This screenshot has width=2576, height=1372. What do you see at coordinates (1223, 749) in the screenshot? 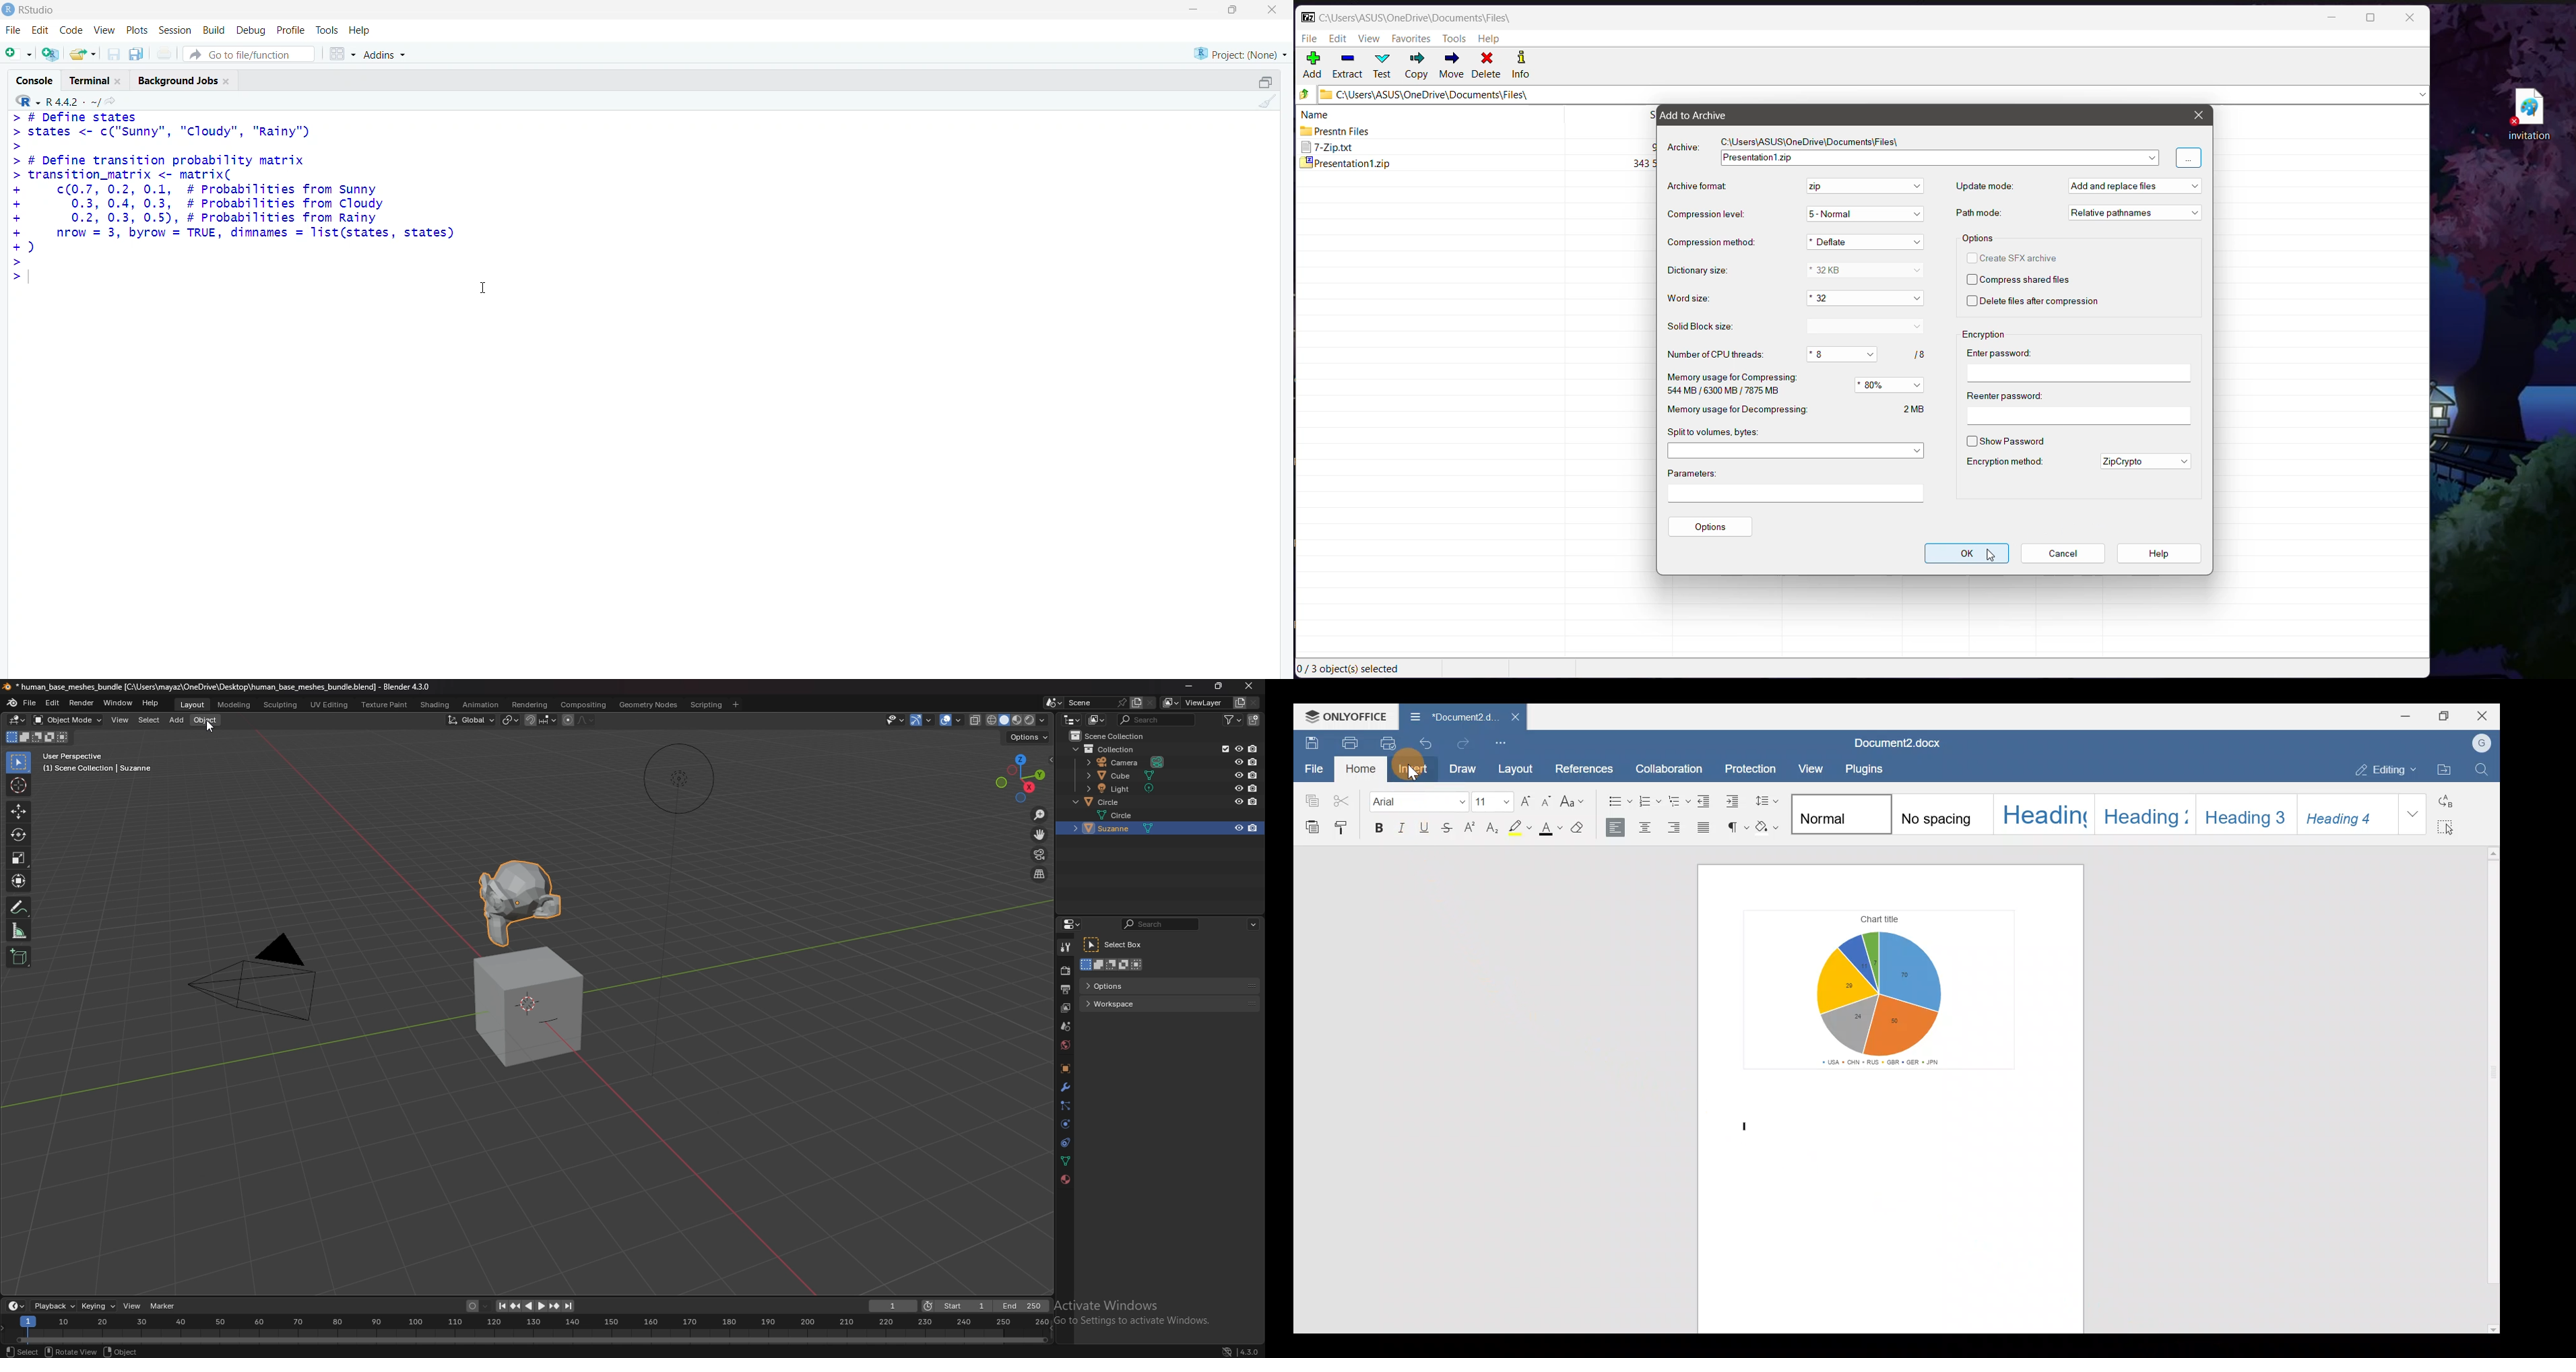
I see `exclude from viewlayer` at bounding box center [1223, 749].